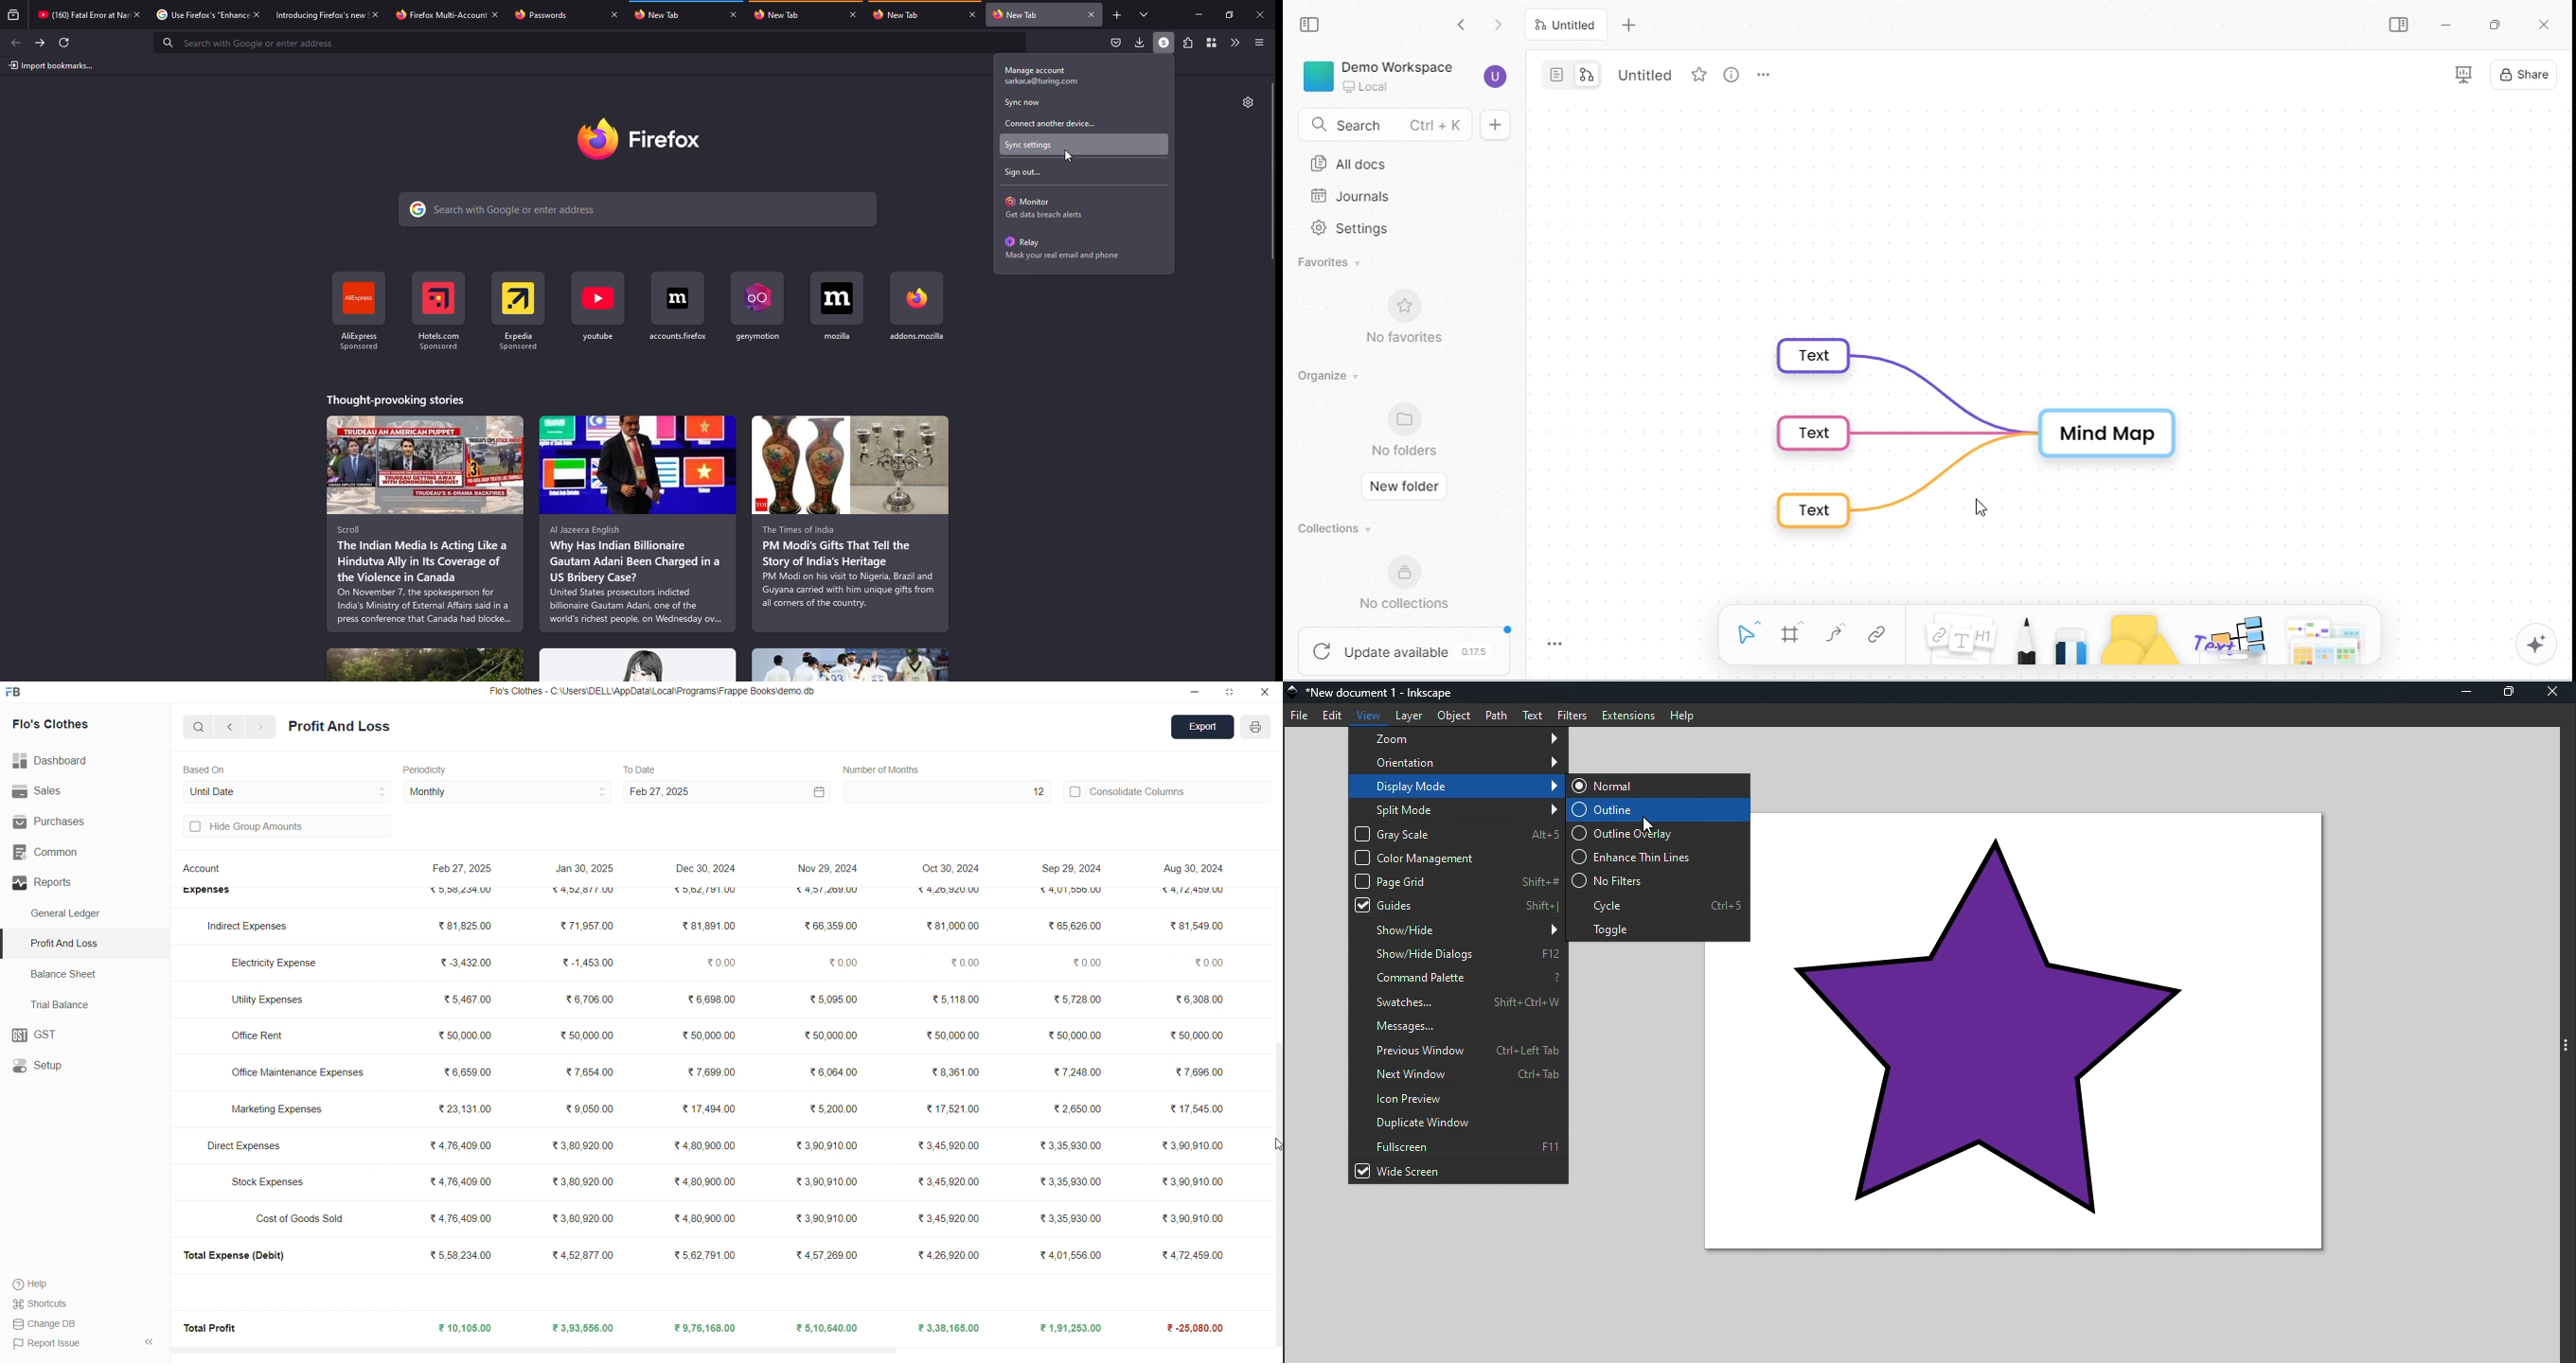 The width and height of the screenshot is (2576, 1372). I want to click on ₹ 50,000.00, so click(1075, 1033).